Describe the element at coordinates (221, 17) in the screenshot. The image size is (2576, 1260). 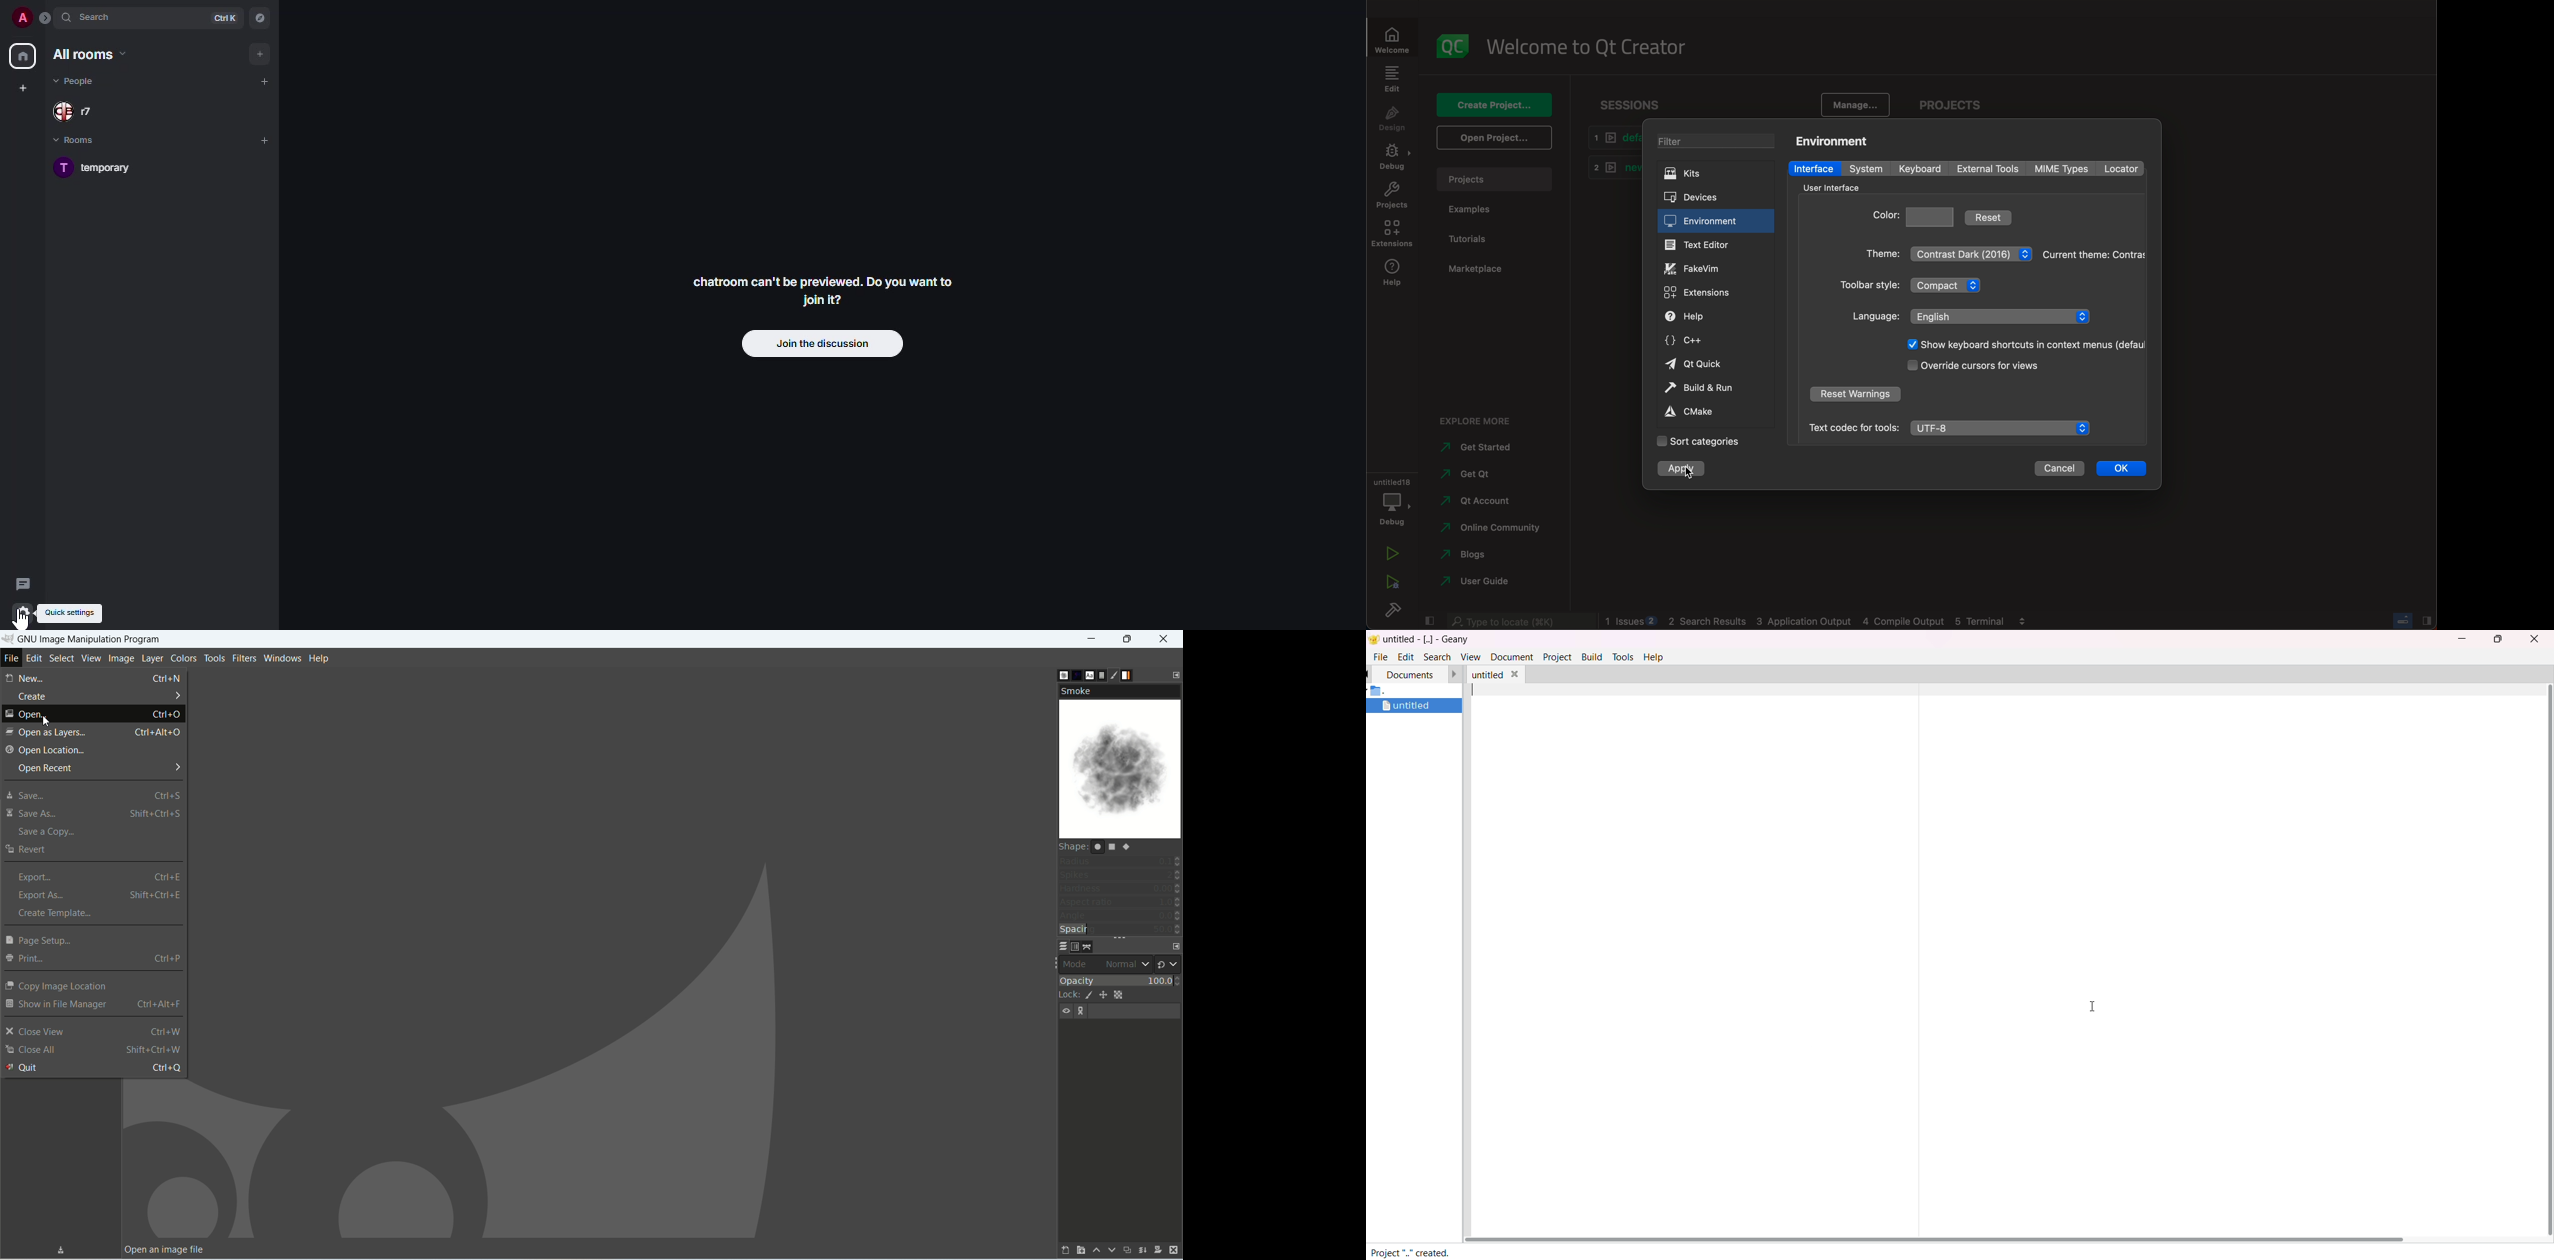
I see `ctrl K` at that location.